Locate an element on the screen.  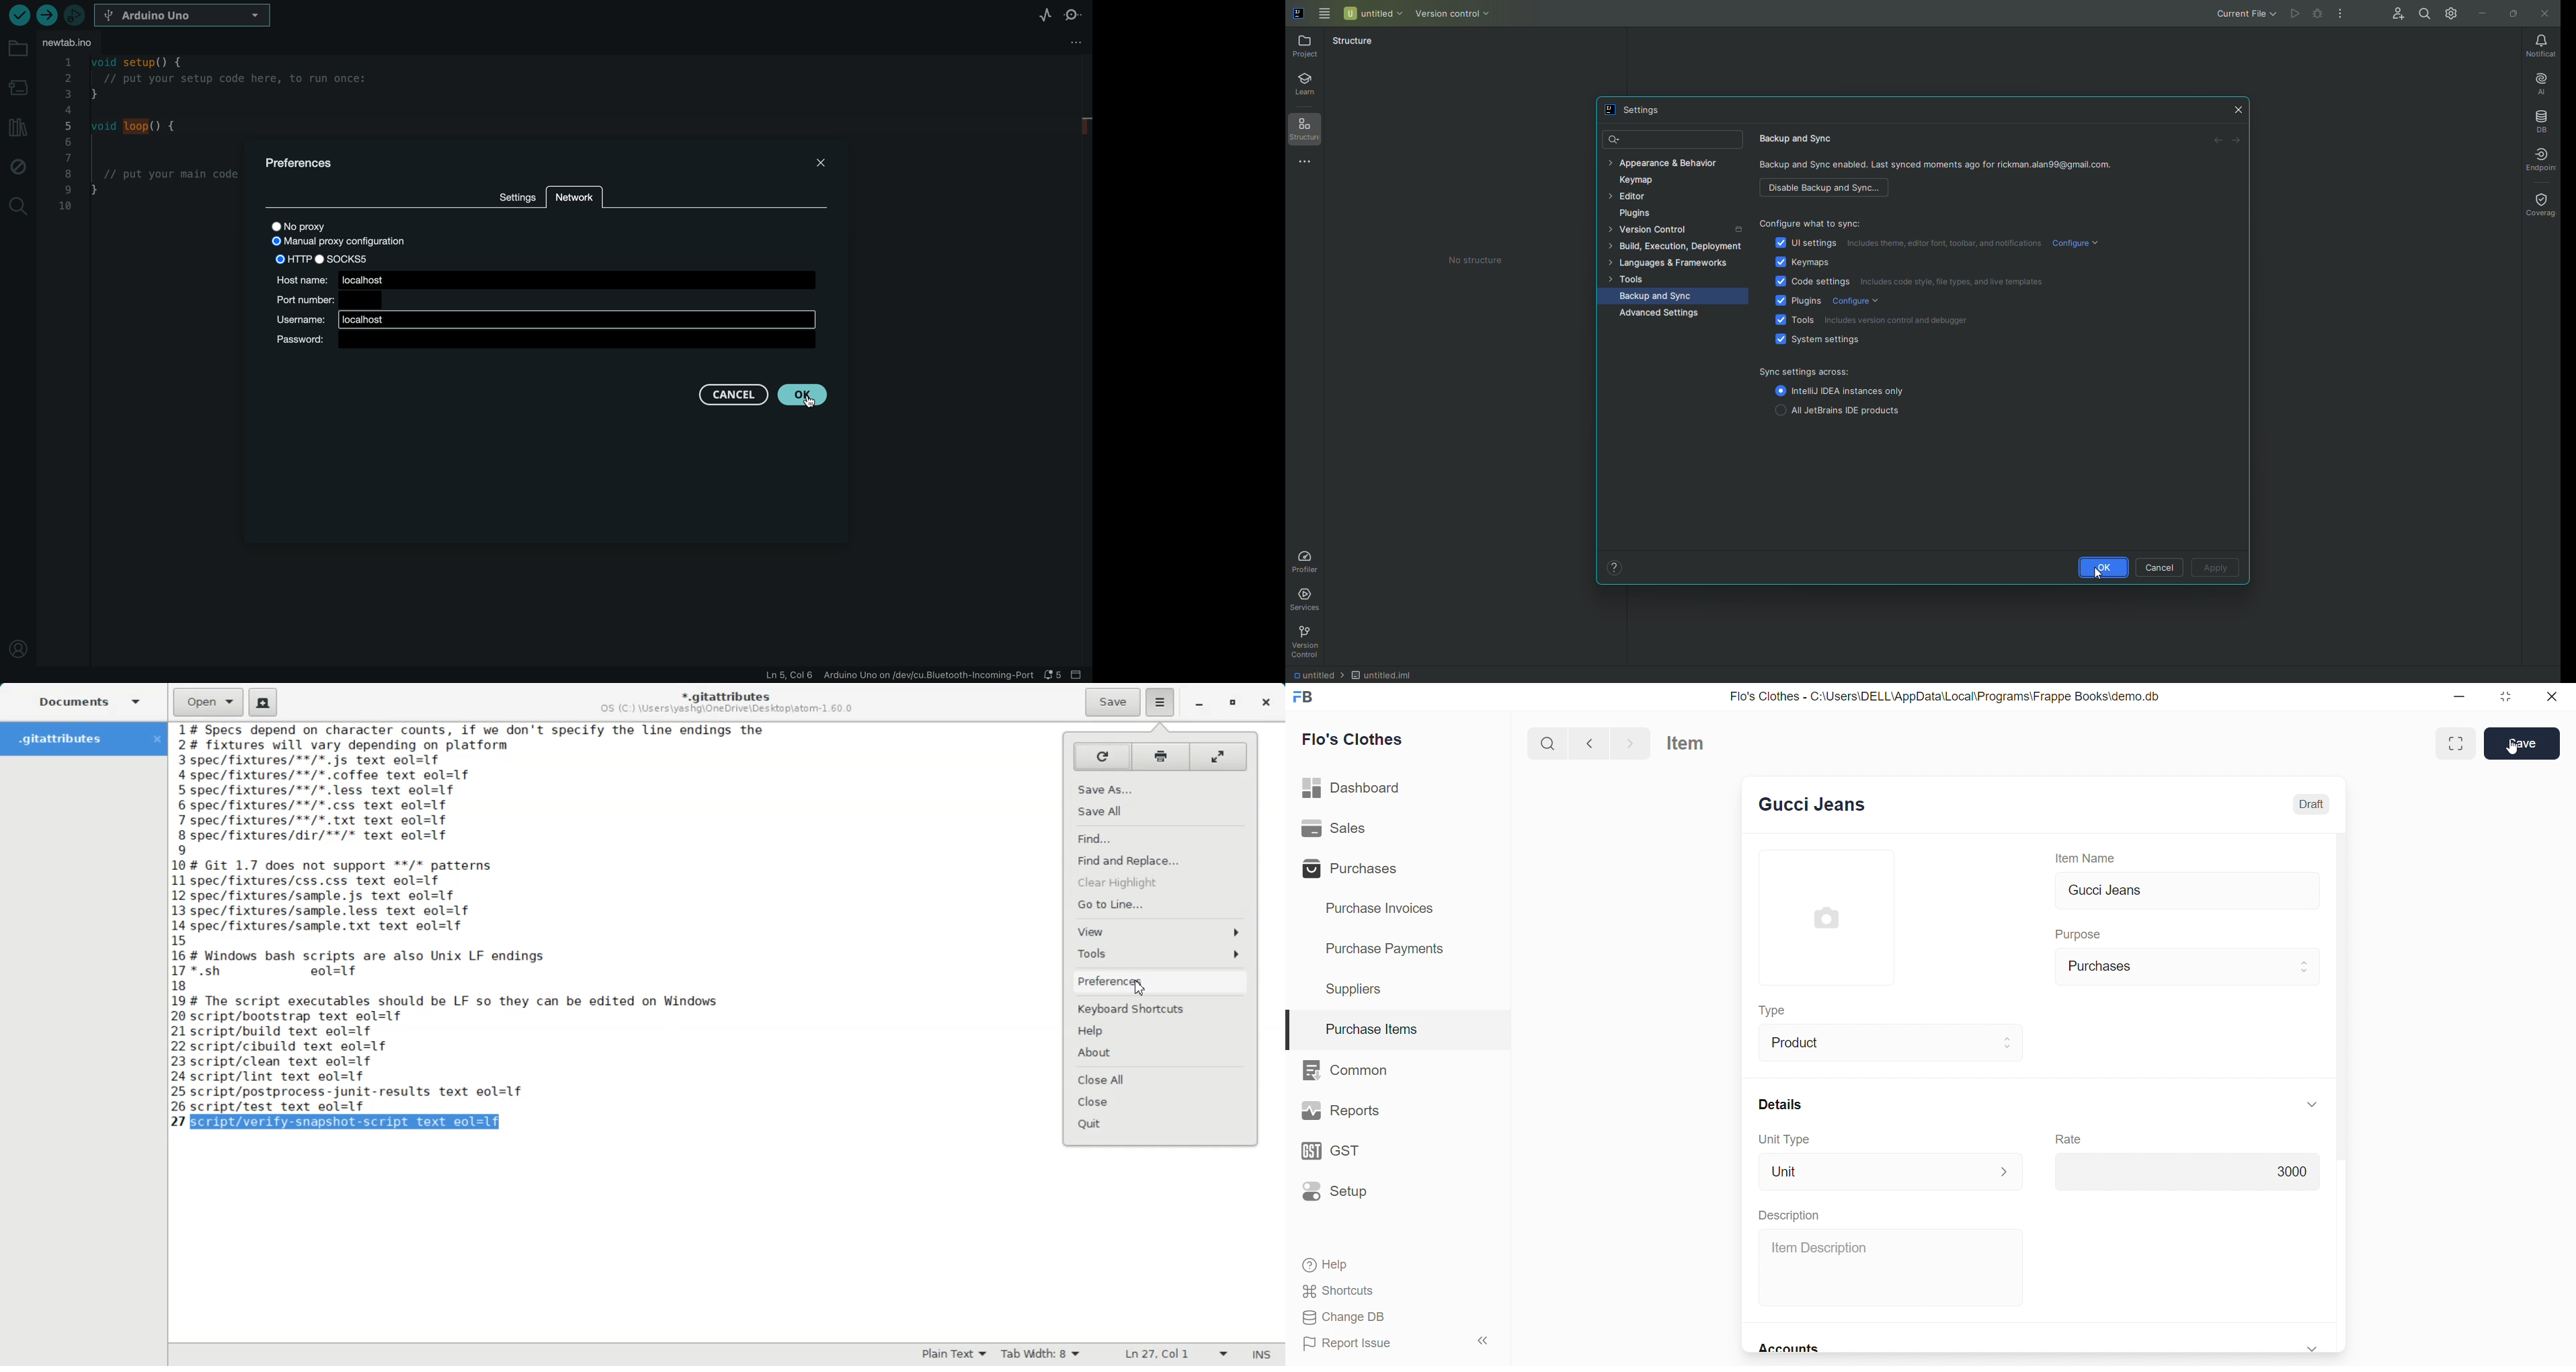
resize is located at coordinates (2506, 696).